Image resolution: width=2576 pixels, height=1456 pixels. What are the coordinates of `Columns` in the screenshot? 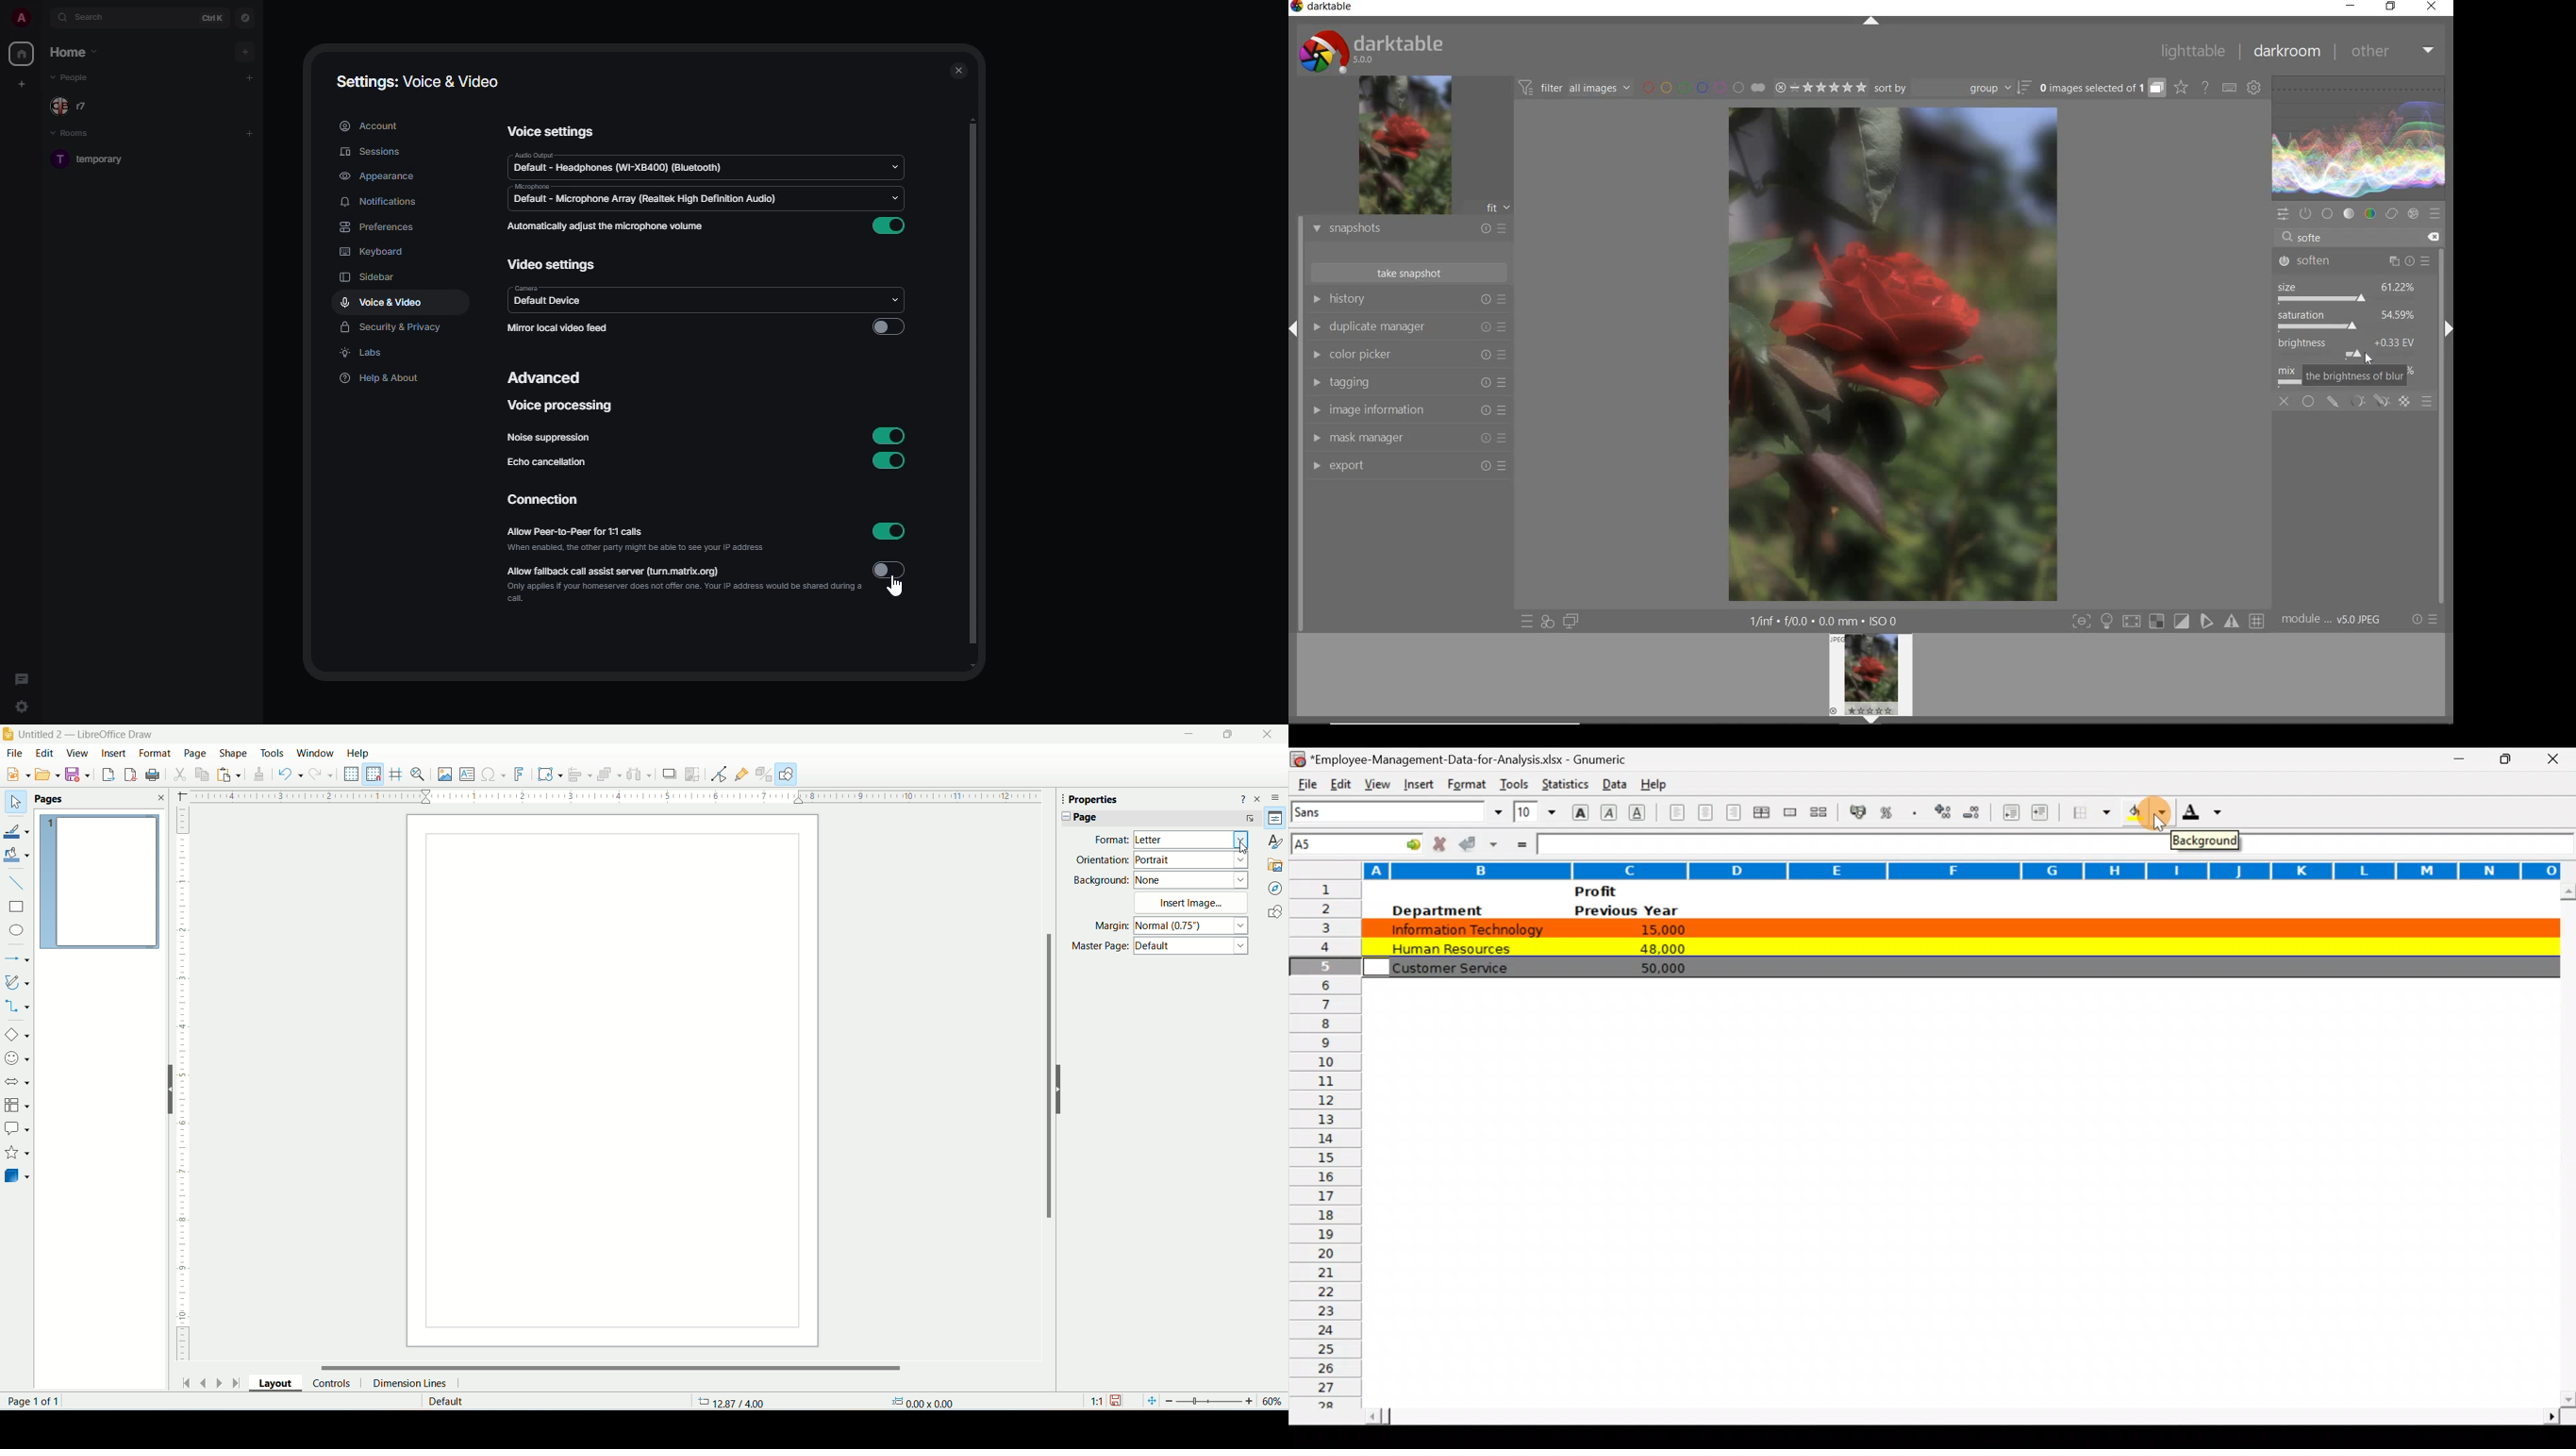 It's located at (1925, 869).